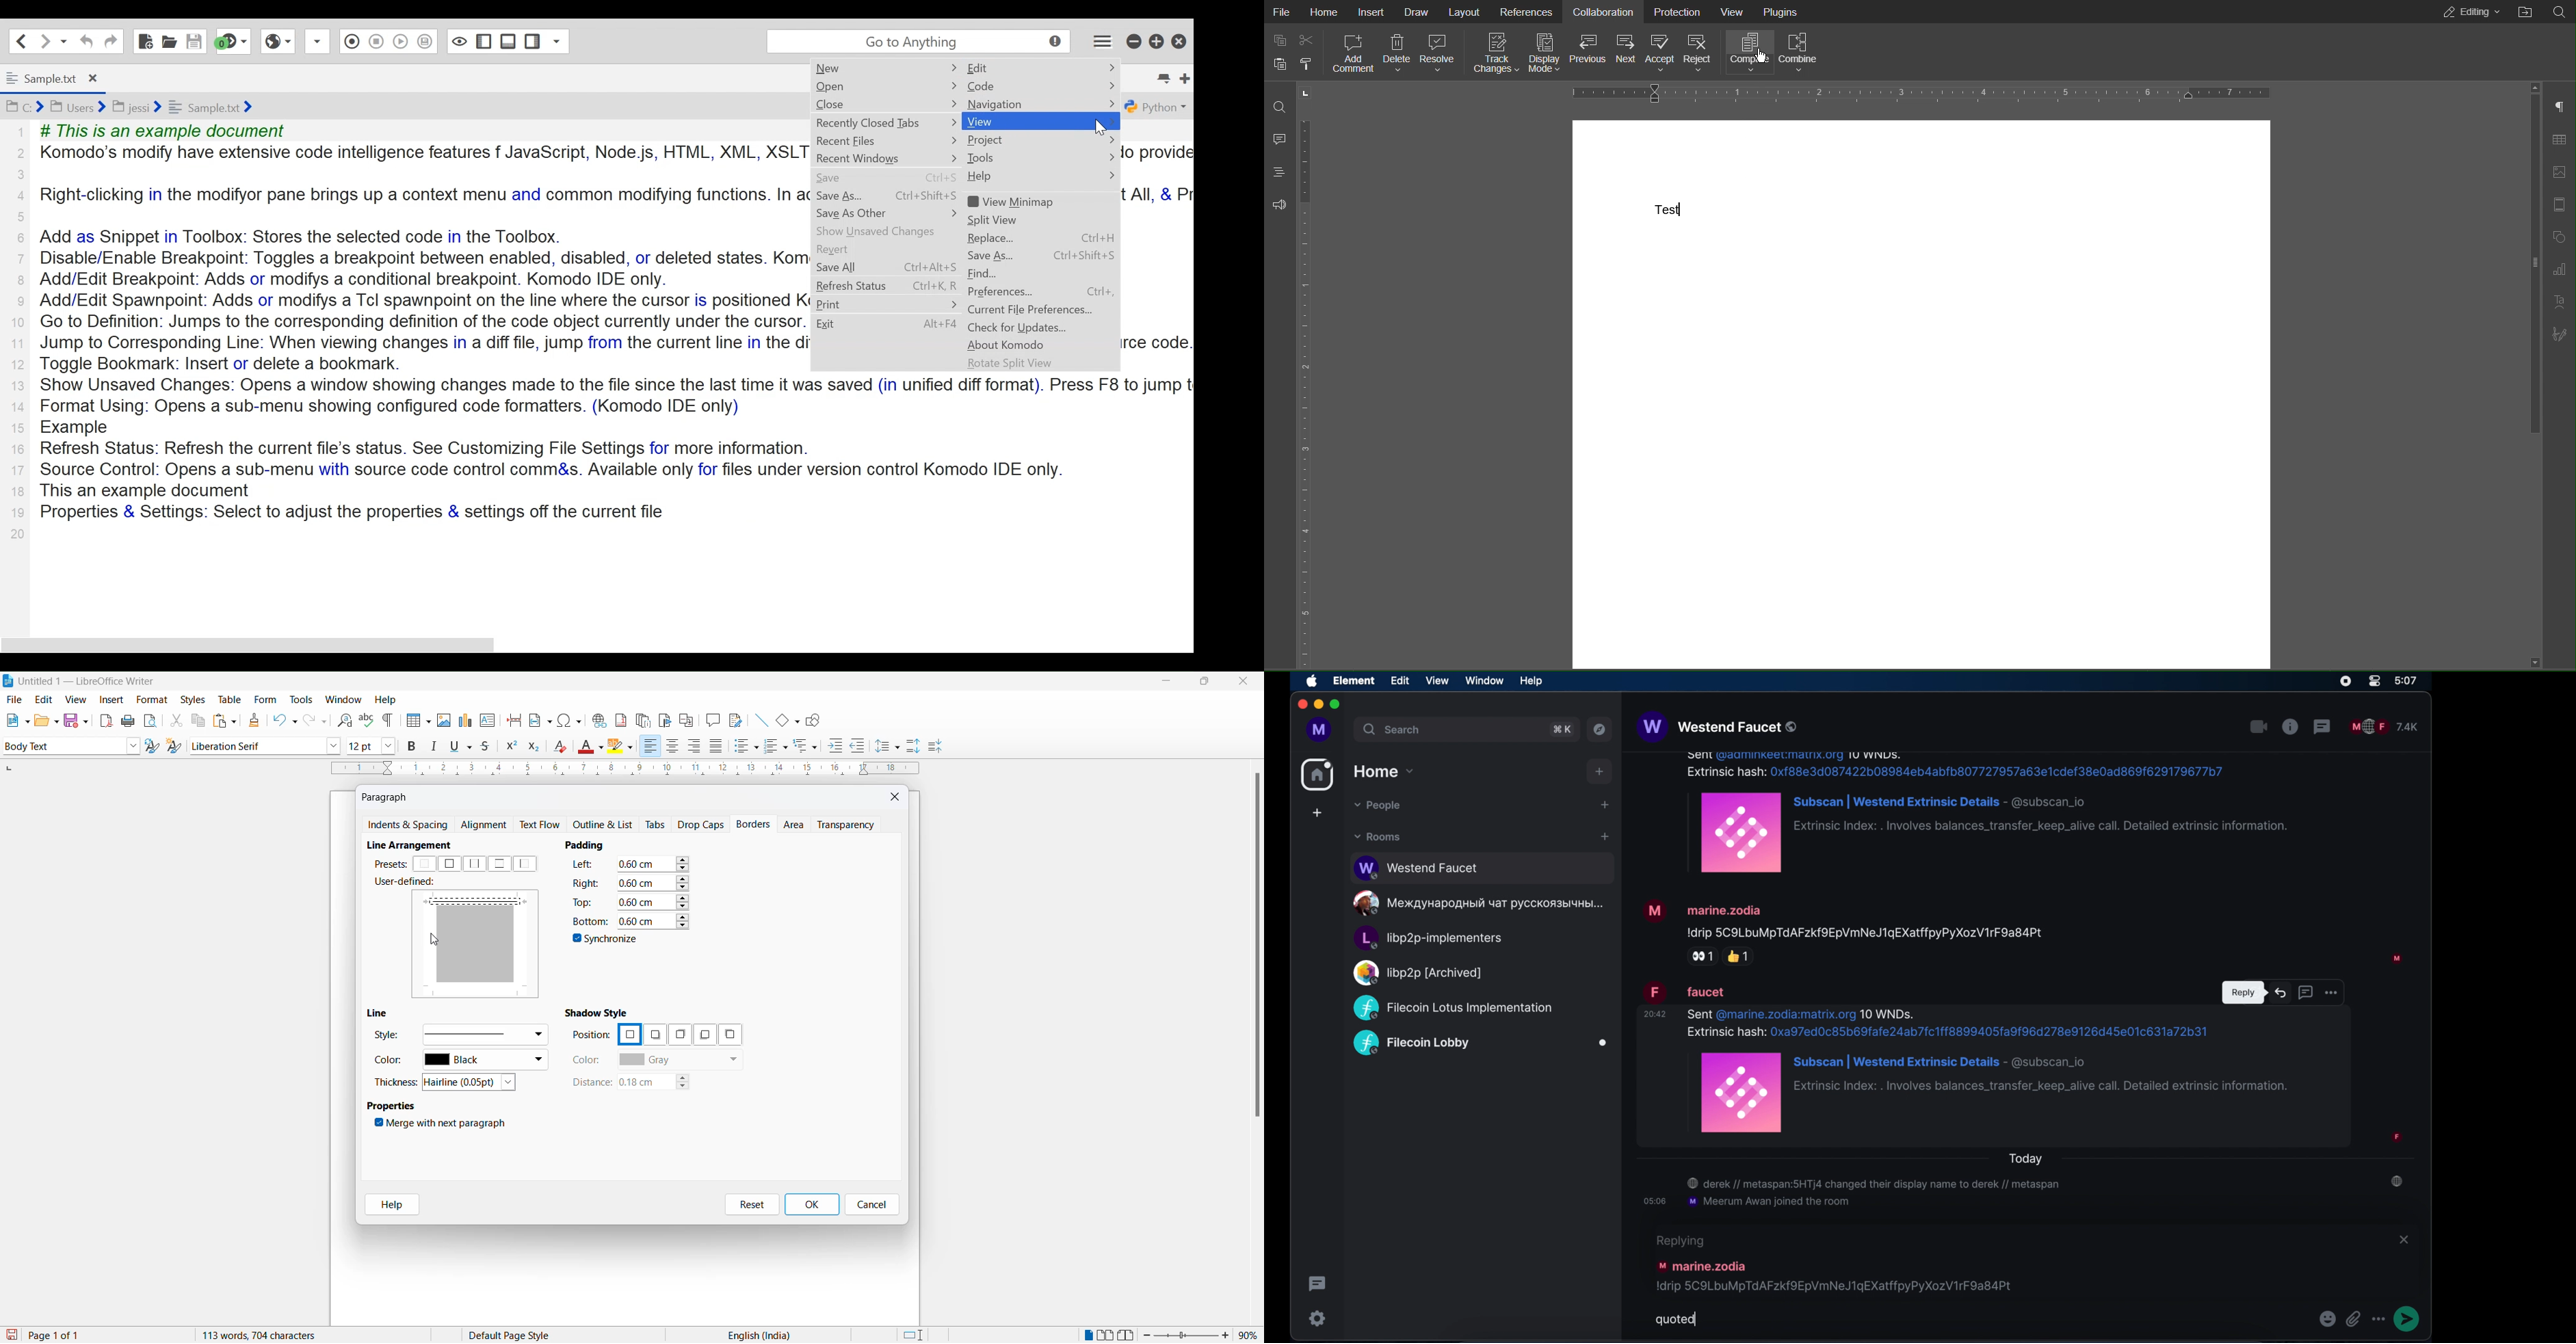  I want to click on reset, so click(752, 1205).